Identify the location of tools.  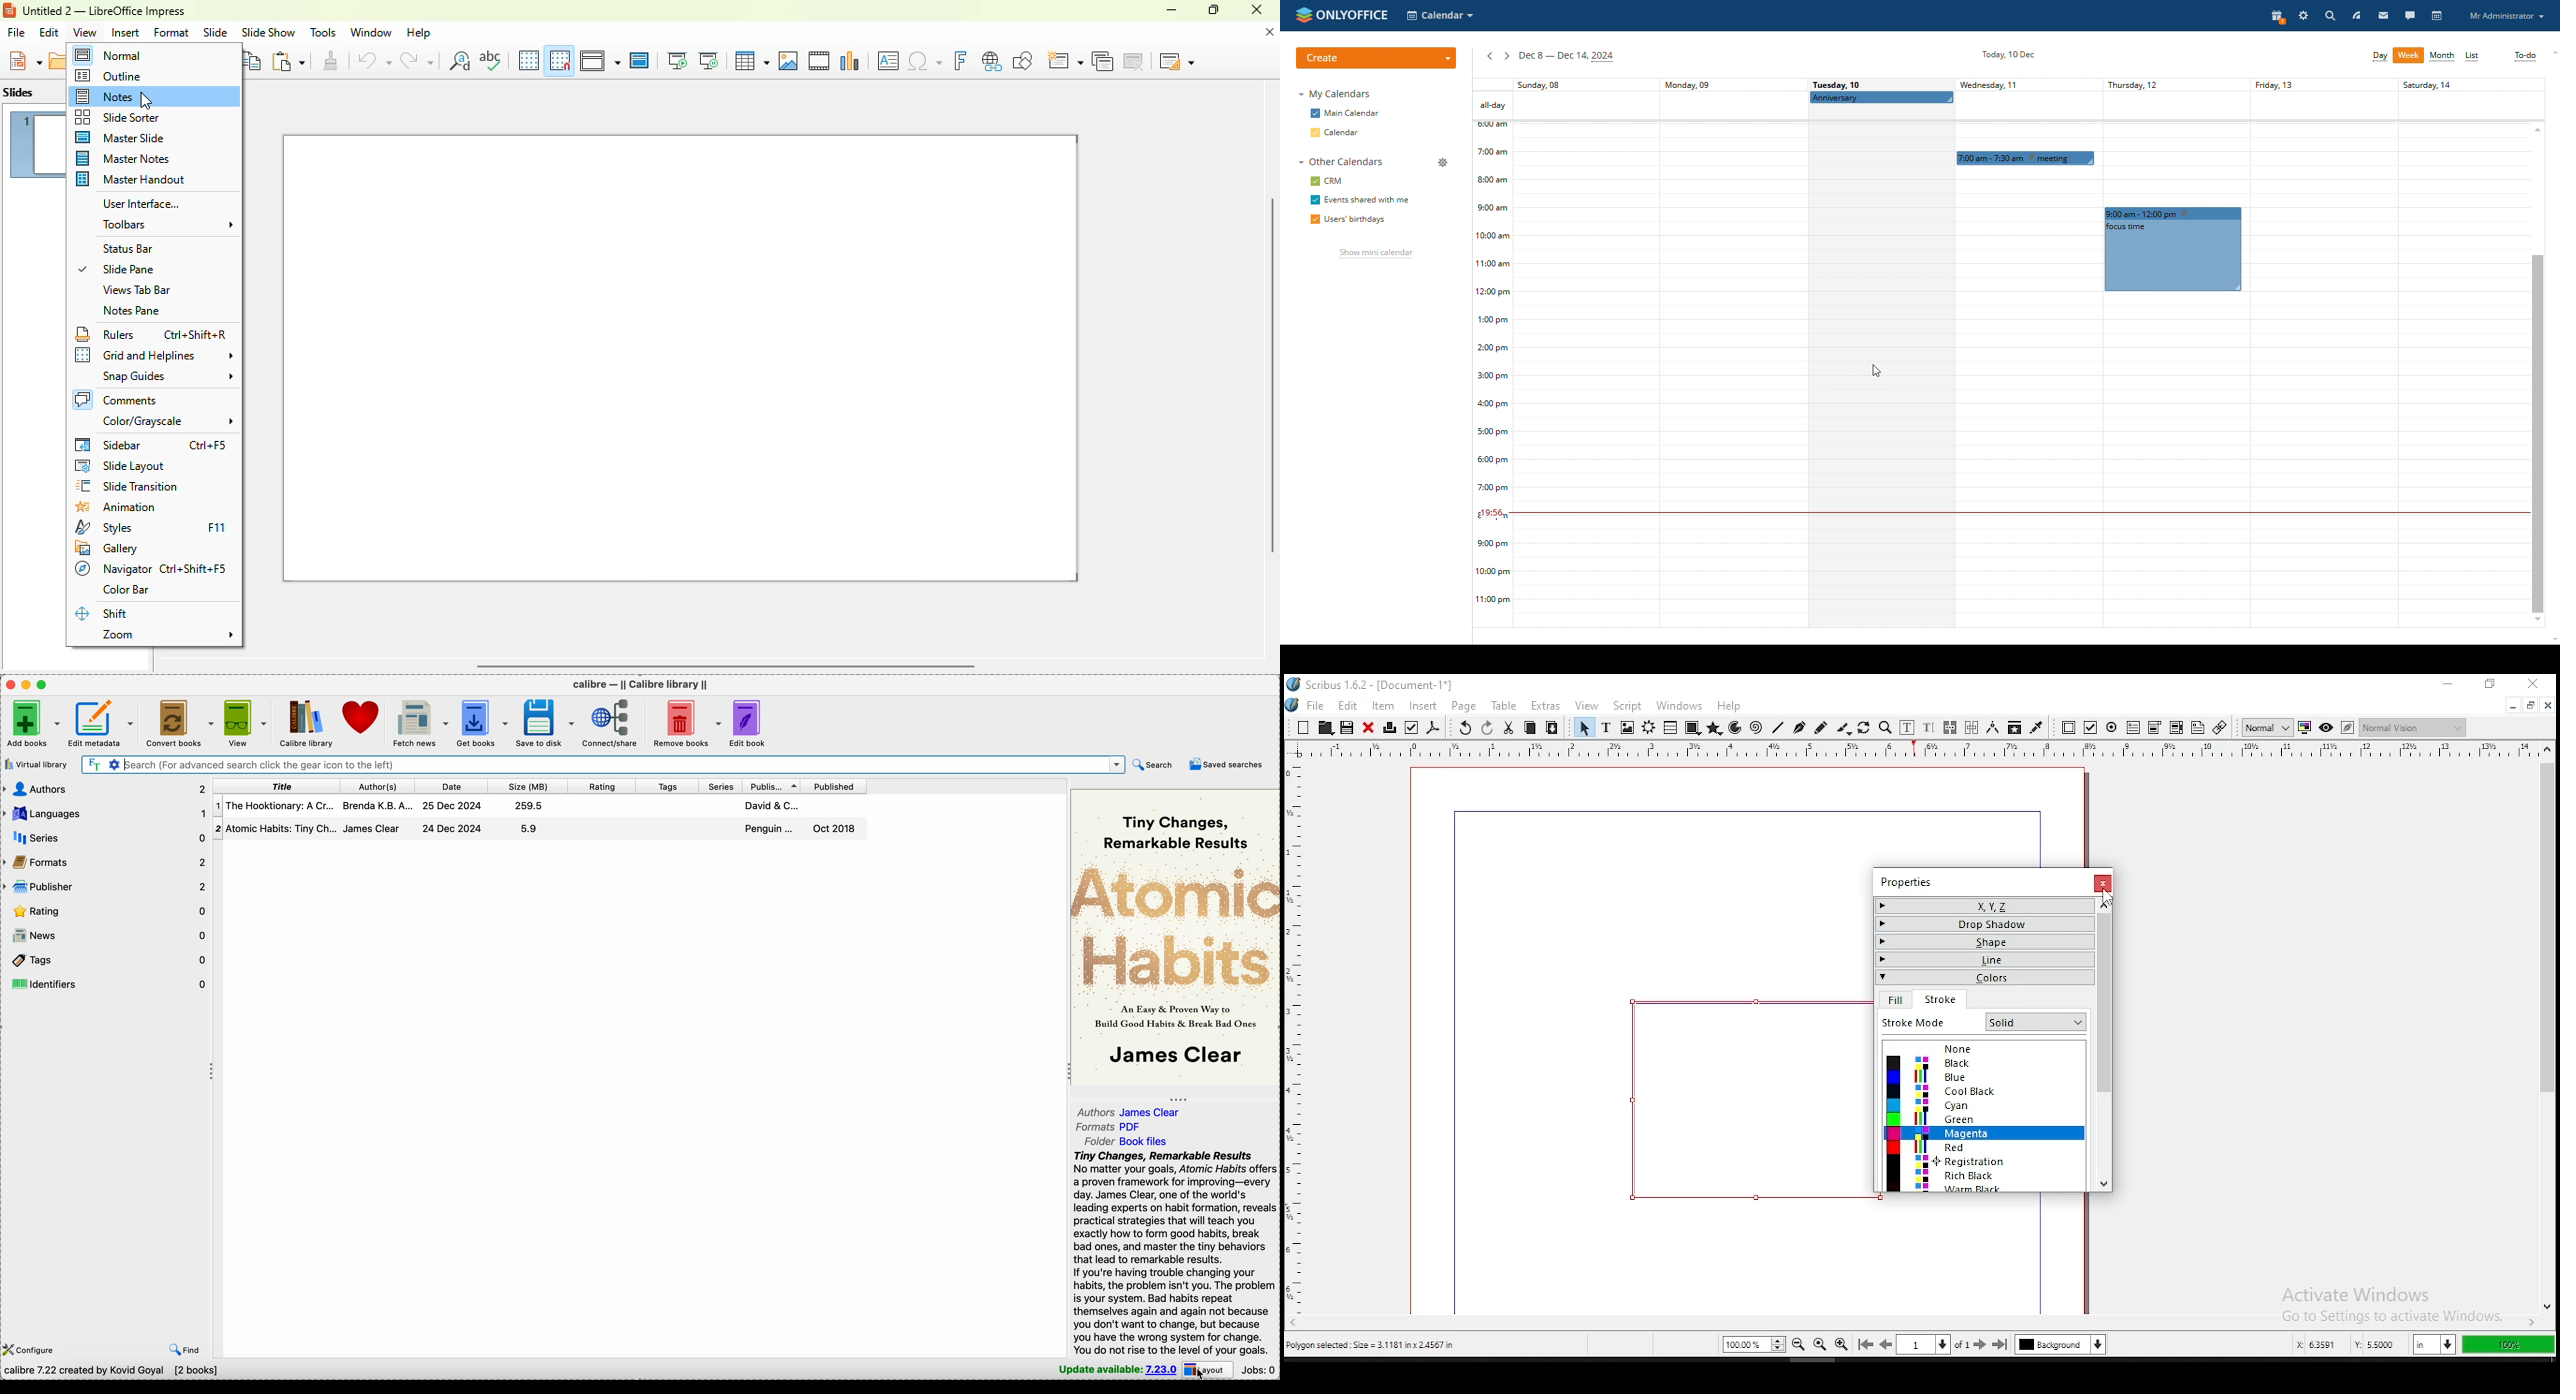
(323, 32).